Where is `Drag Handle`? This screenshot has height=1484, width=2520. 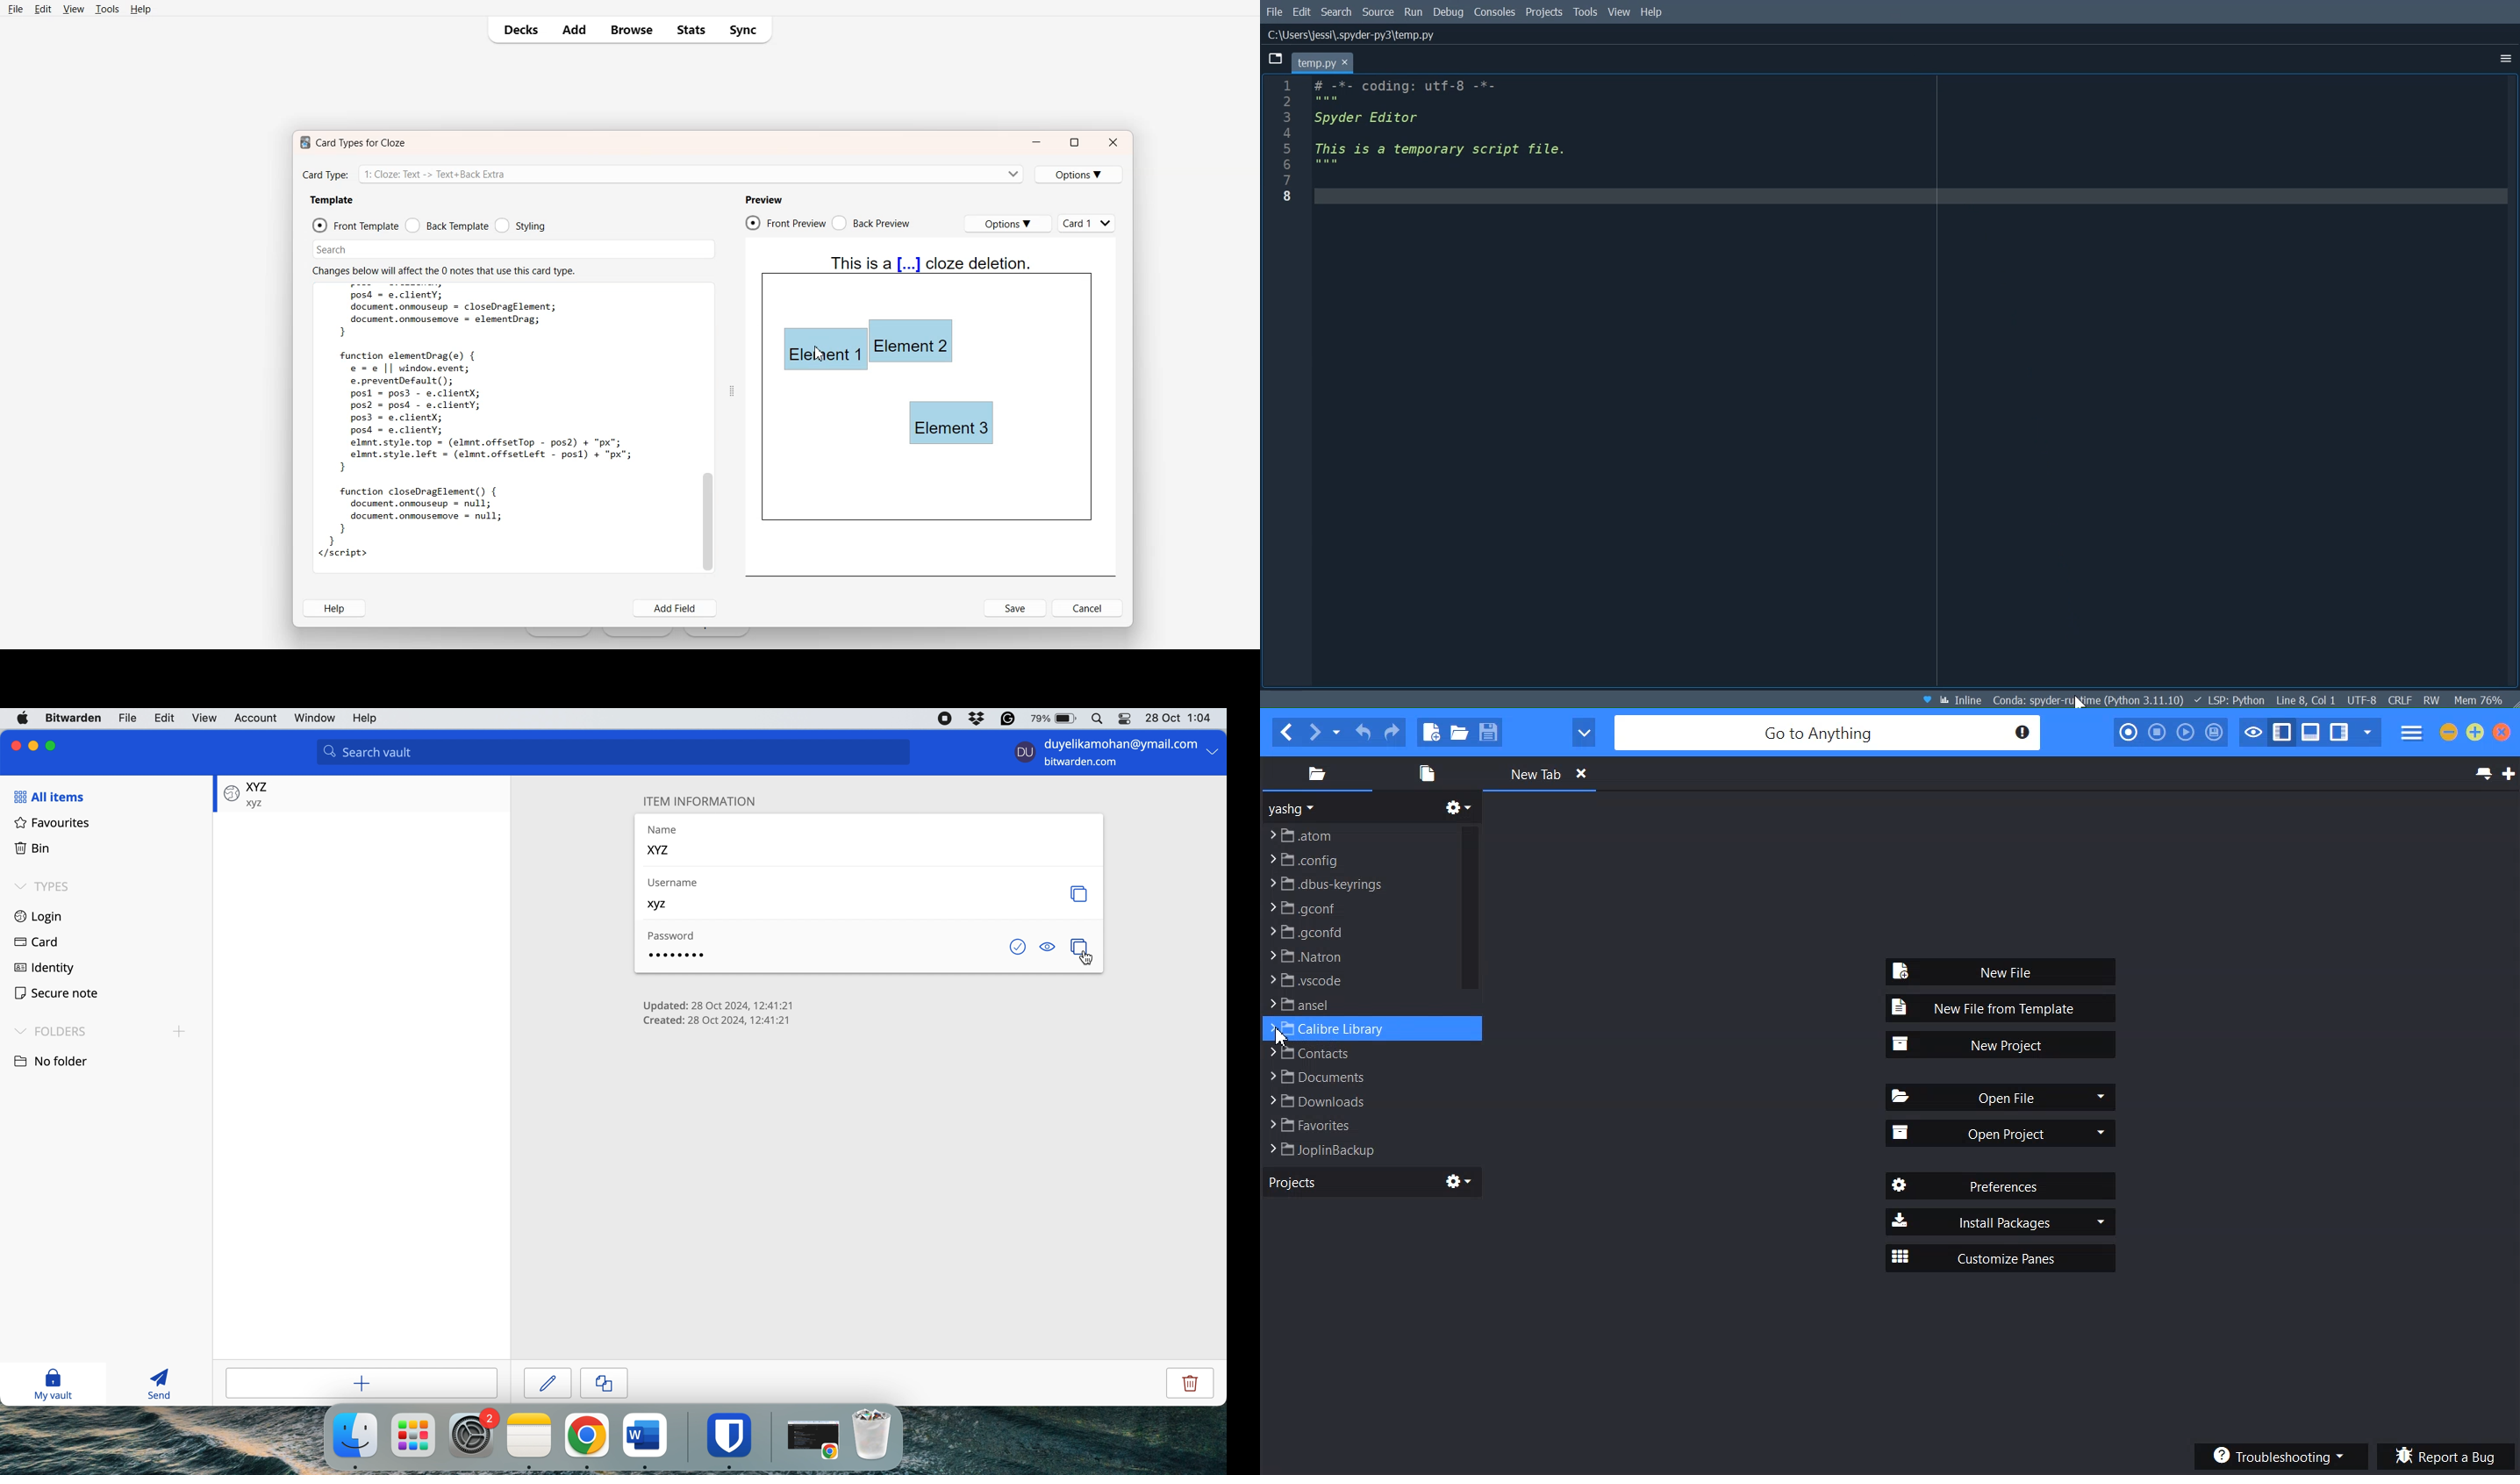 Drag Handle is located at coordinates (731, 390).